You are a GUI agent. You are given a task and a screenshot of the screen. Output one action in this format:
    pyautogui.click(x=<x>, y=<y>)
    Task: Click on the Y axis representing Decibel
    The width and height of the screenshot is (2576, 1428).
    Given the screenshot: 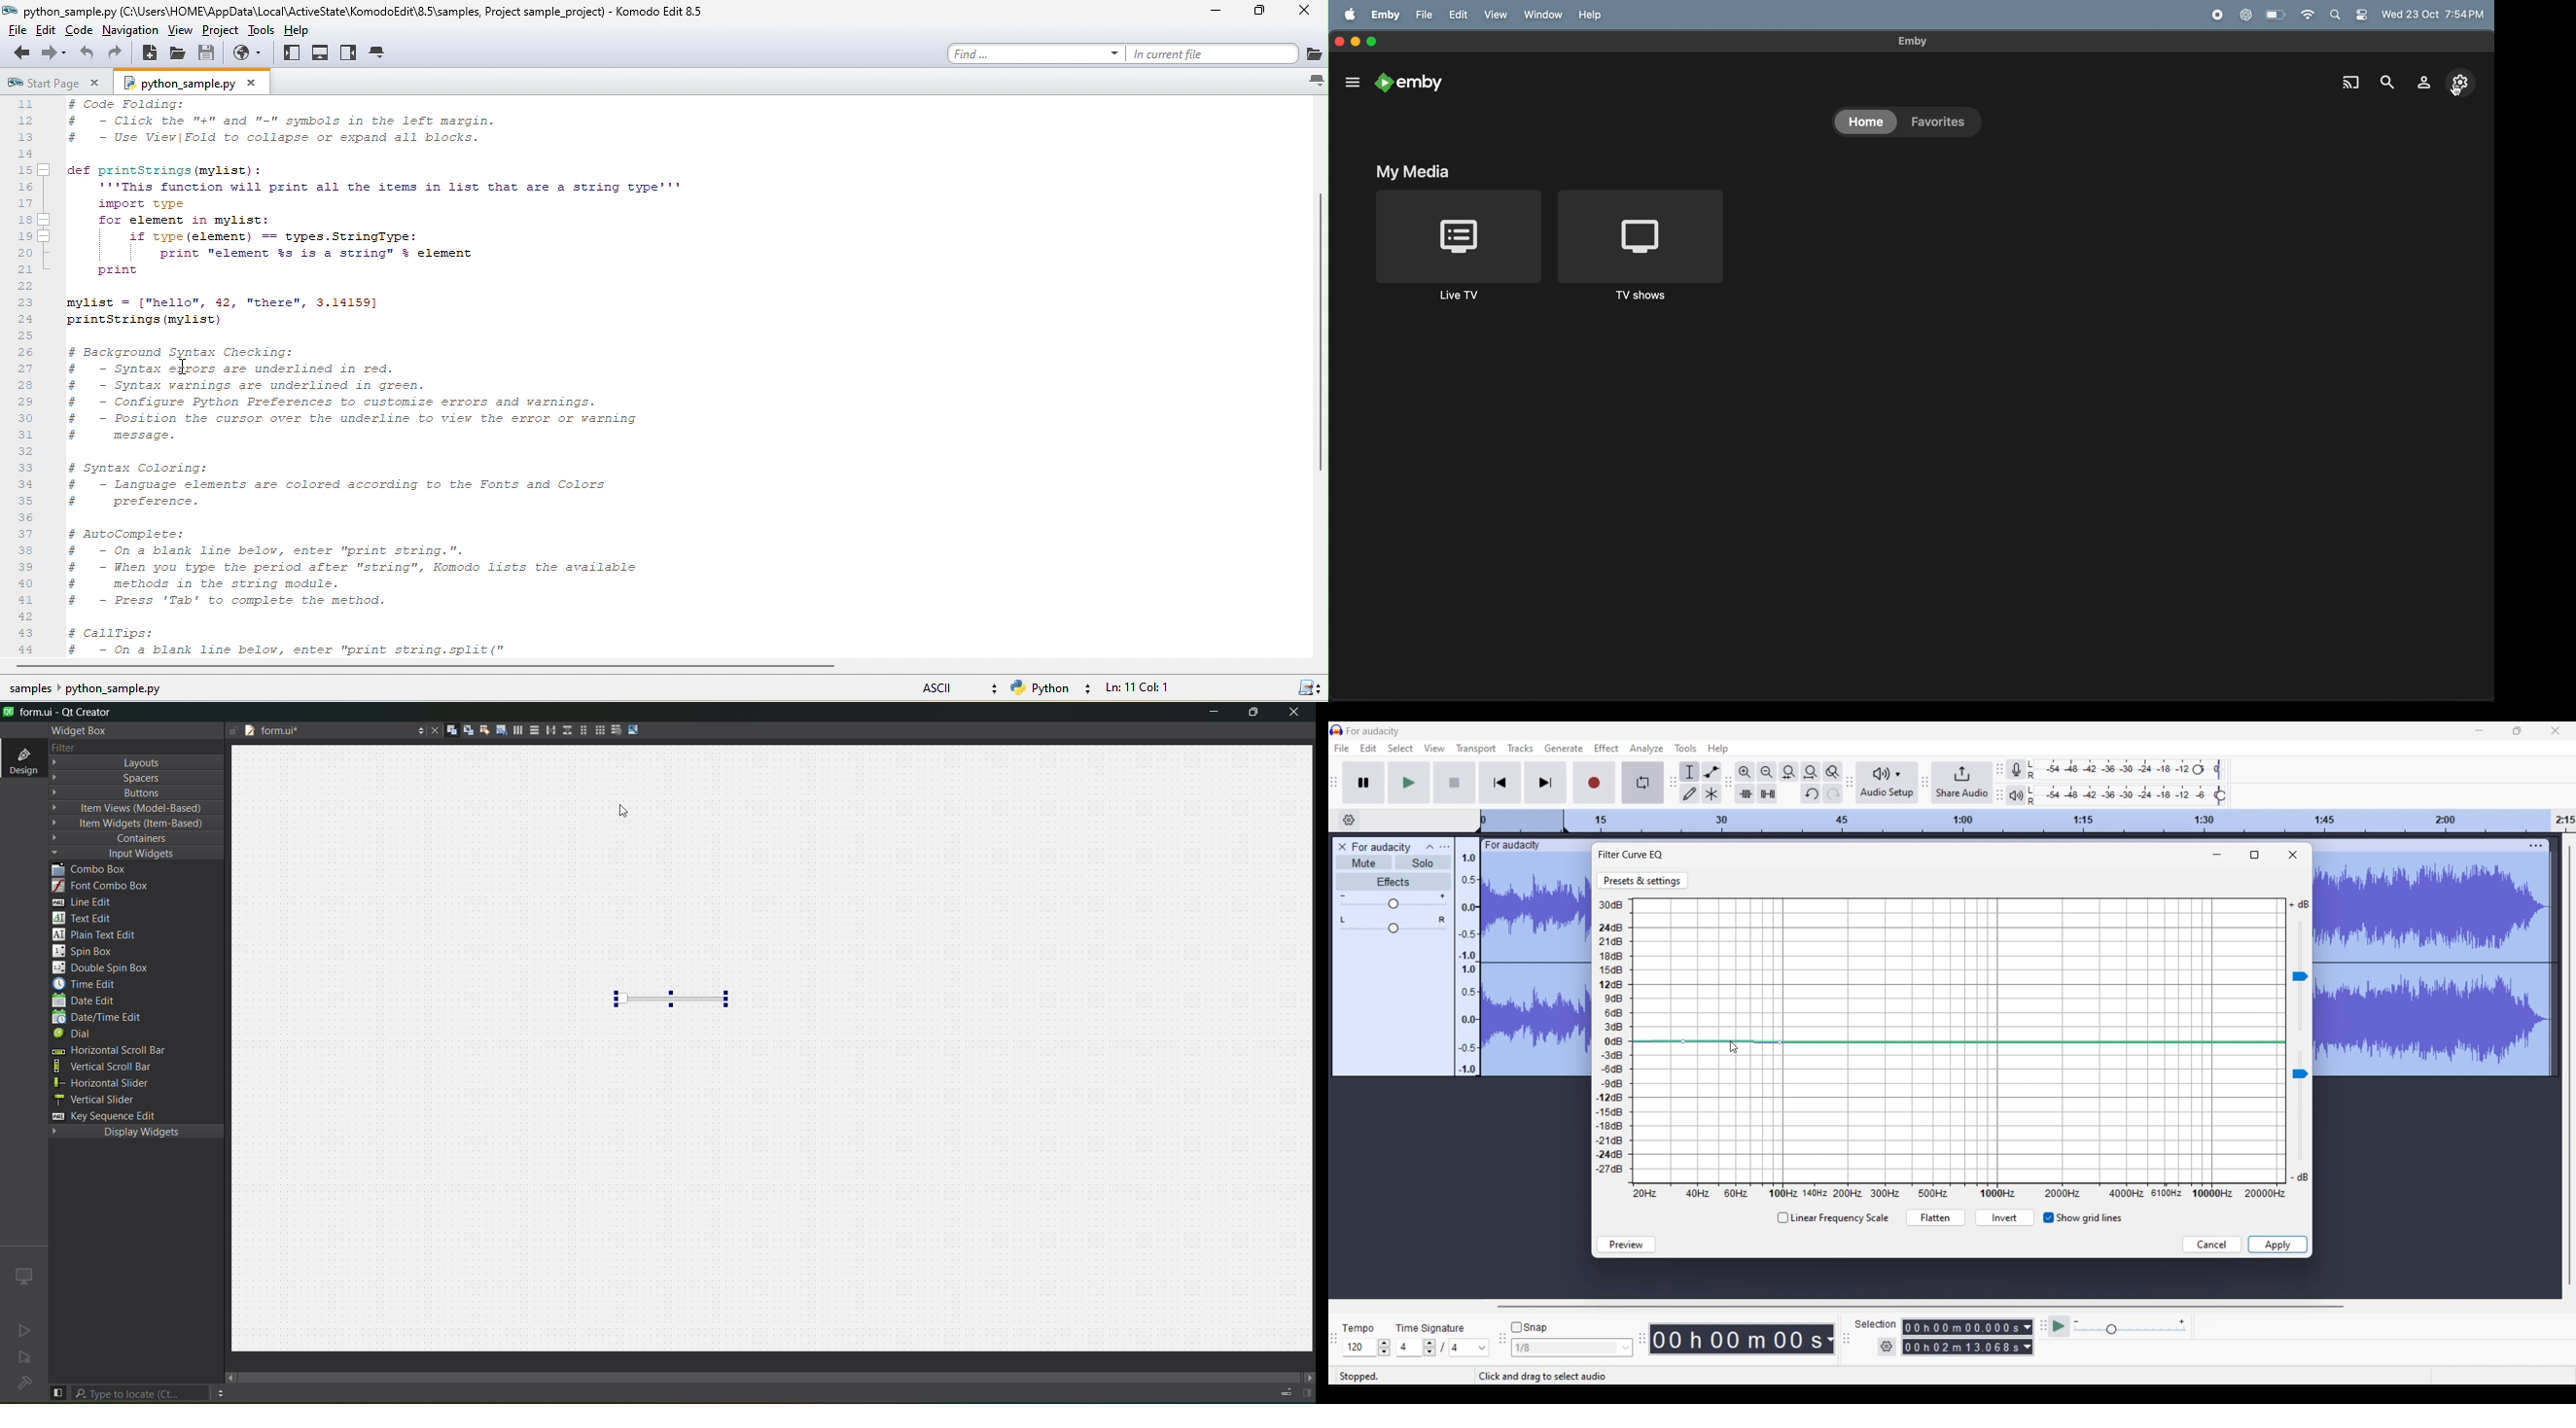 What is the action you would take?
    pyautogui.click(x=1613, y=1038)
    